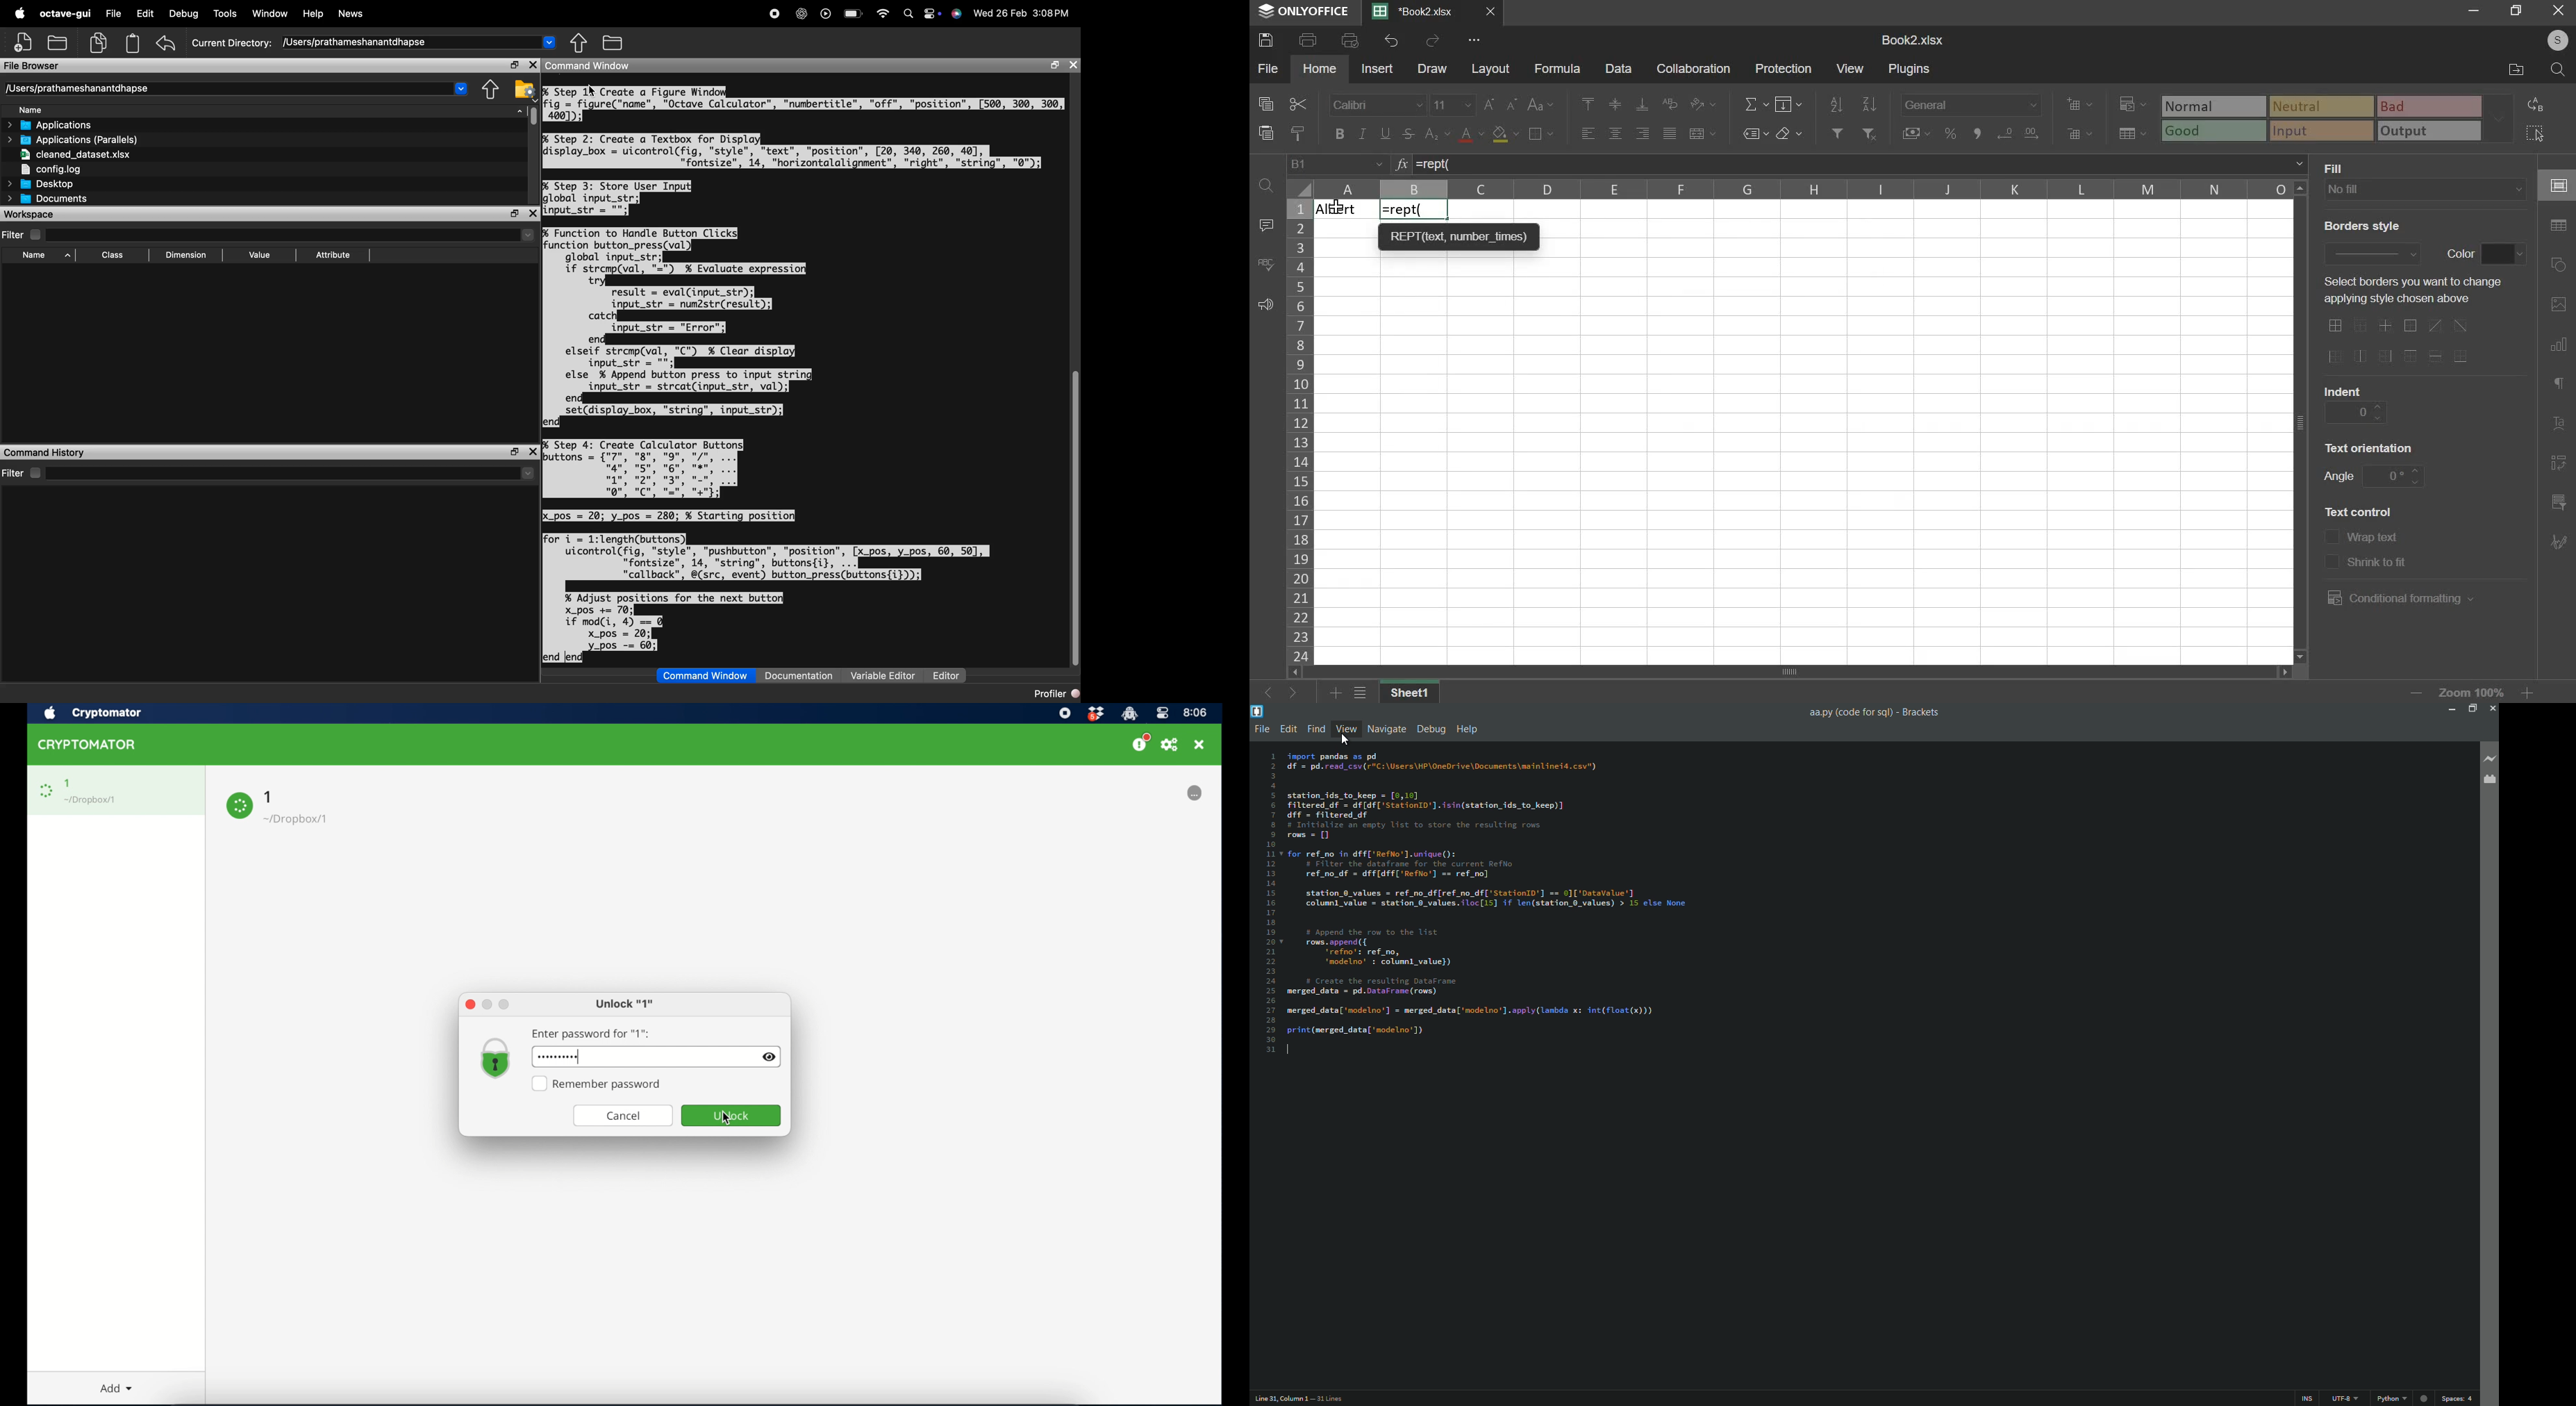  I want to click on find menu, so click(1315, 728).